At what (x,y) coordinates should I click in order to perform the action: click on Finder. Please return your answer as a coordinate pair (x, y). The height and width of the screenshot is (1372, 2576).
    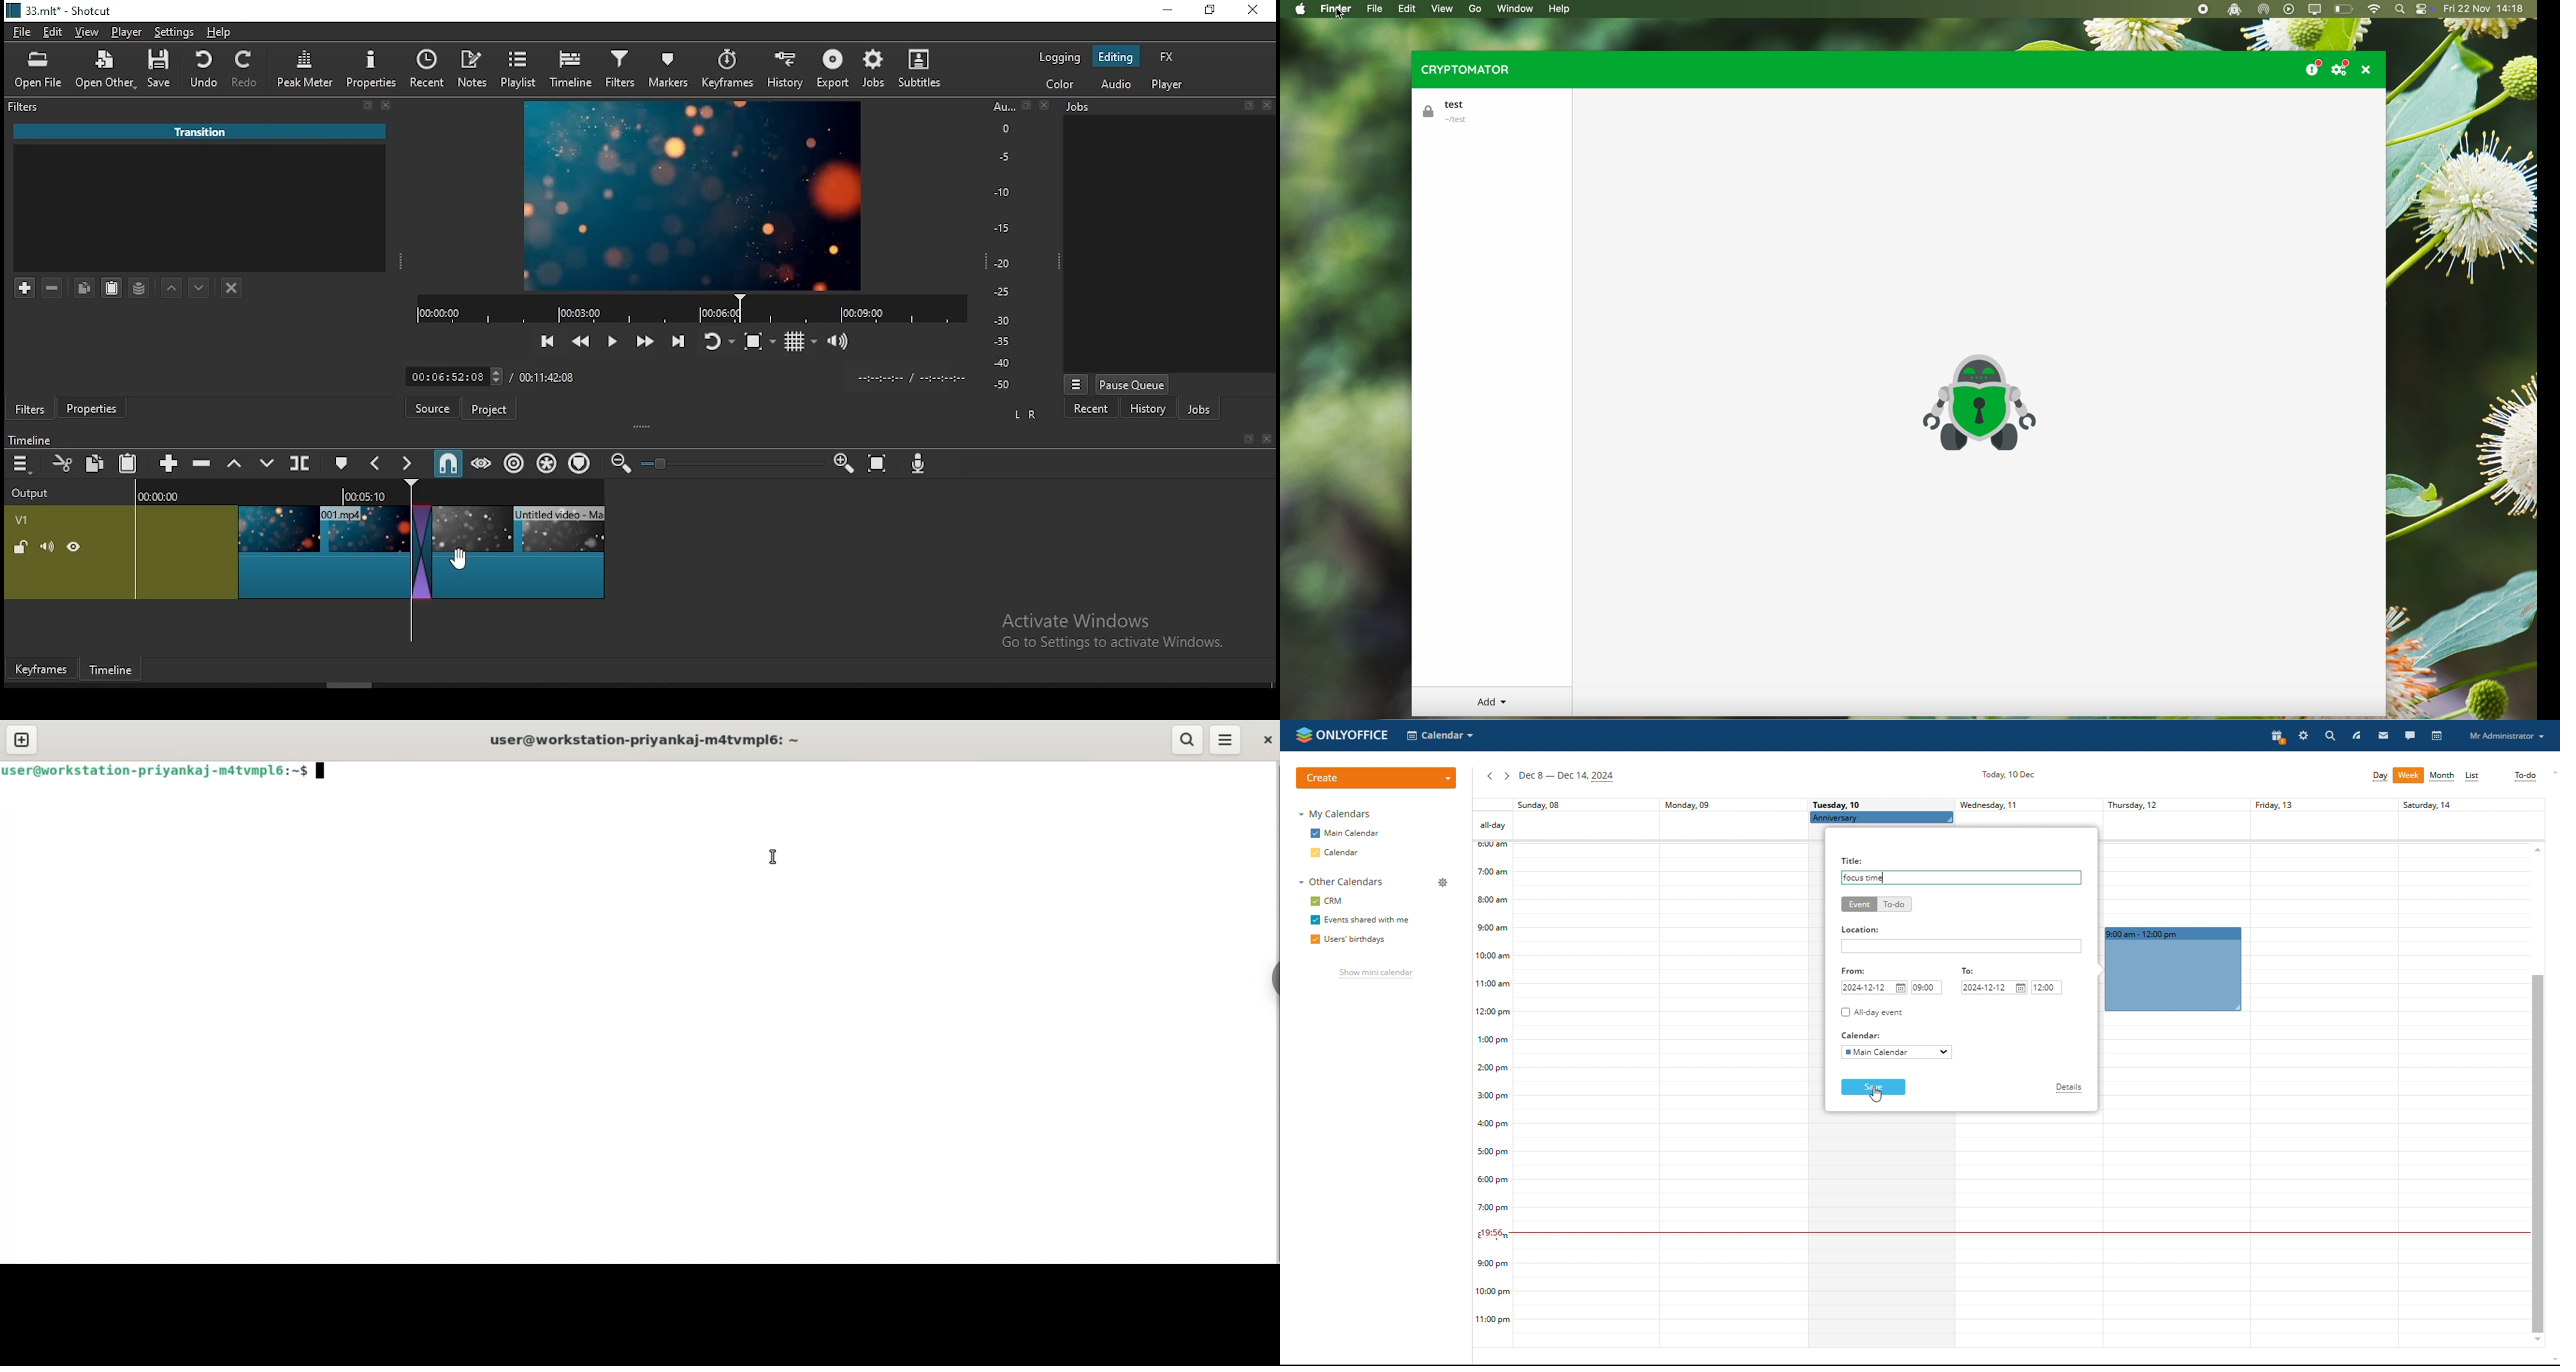
    Looking at the image, I should click on (1337, 9).